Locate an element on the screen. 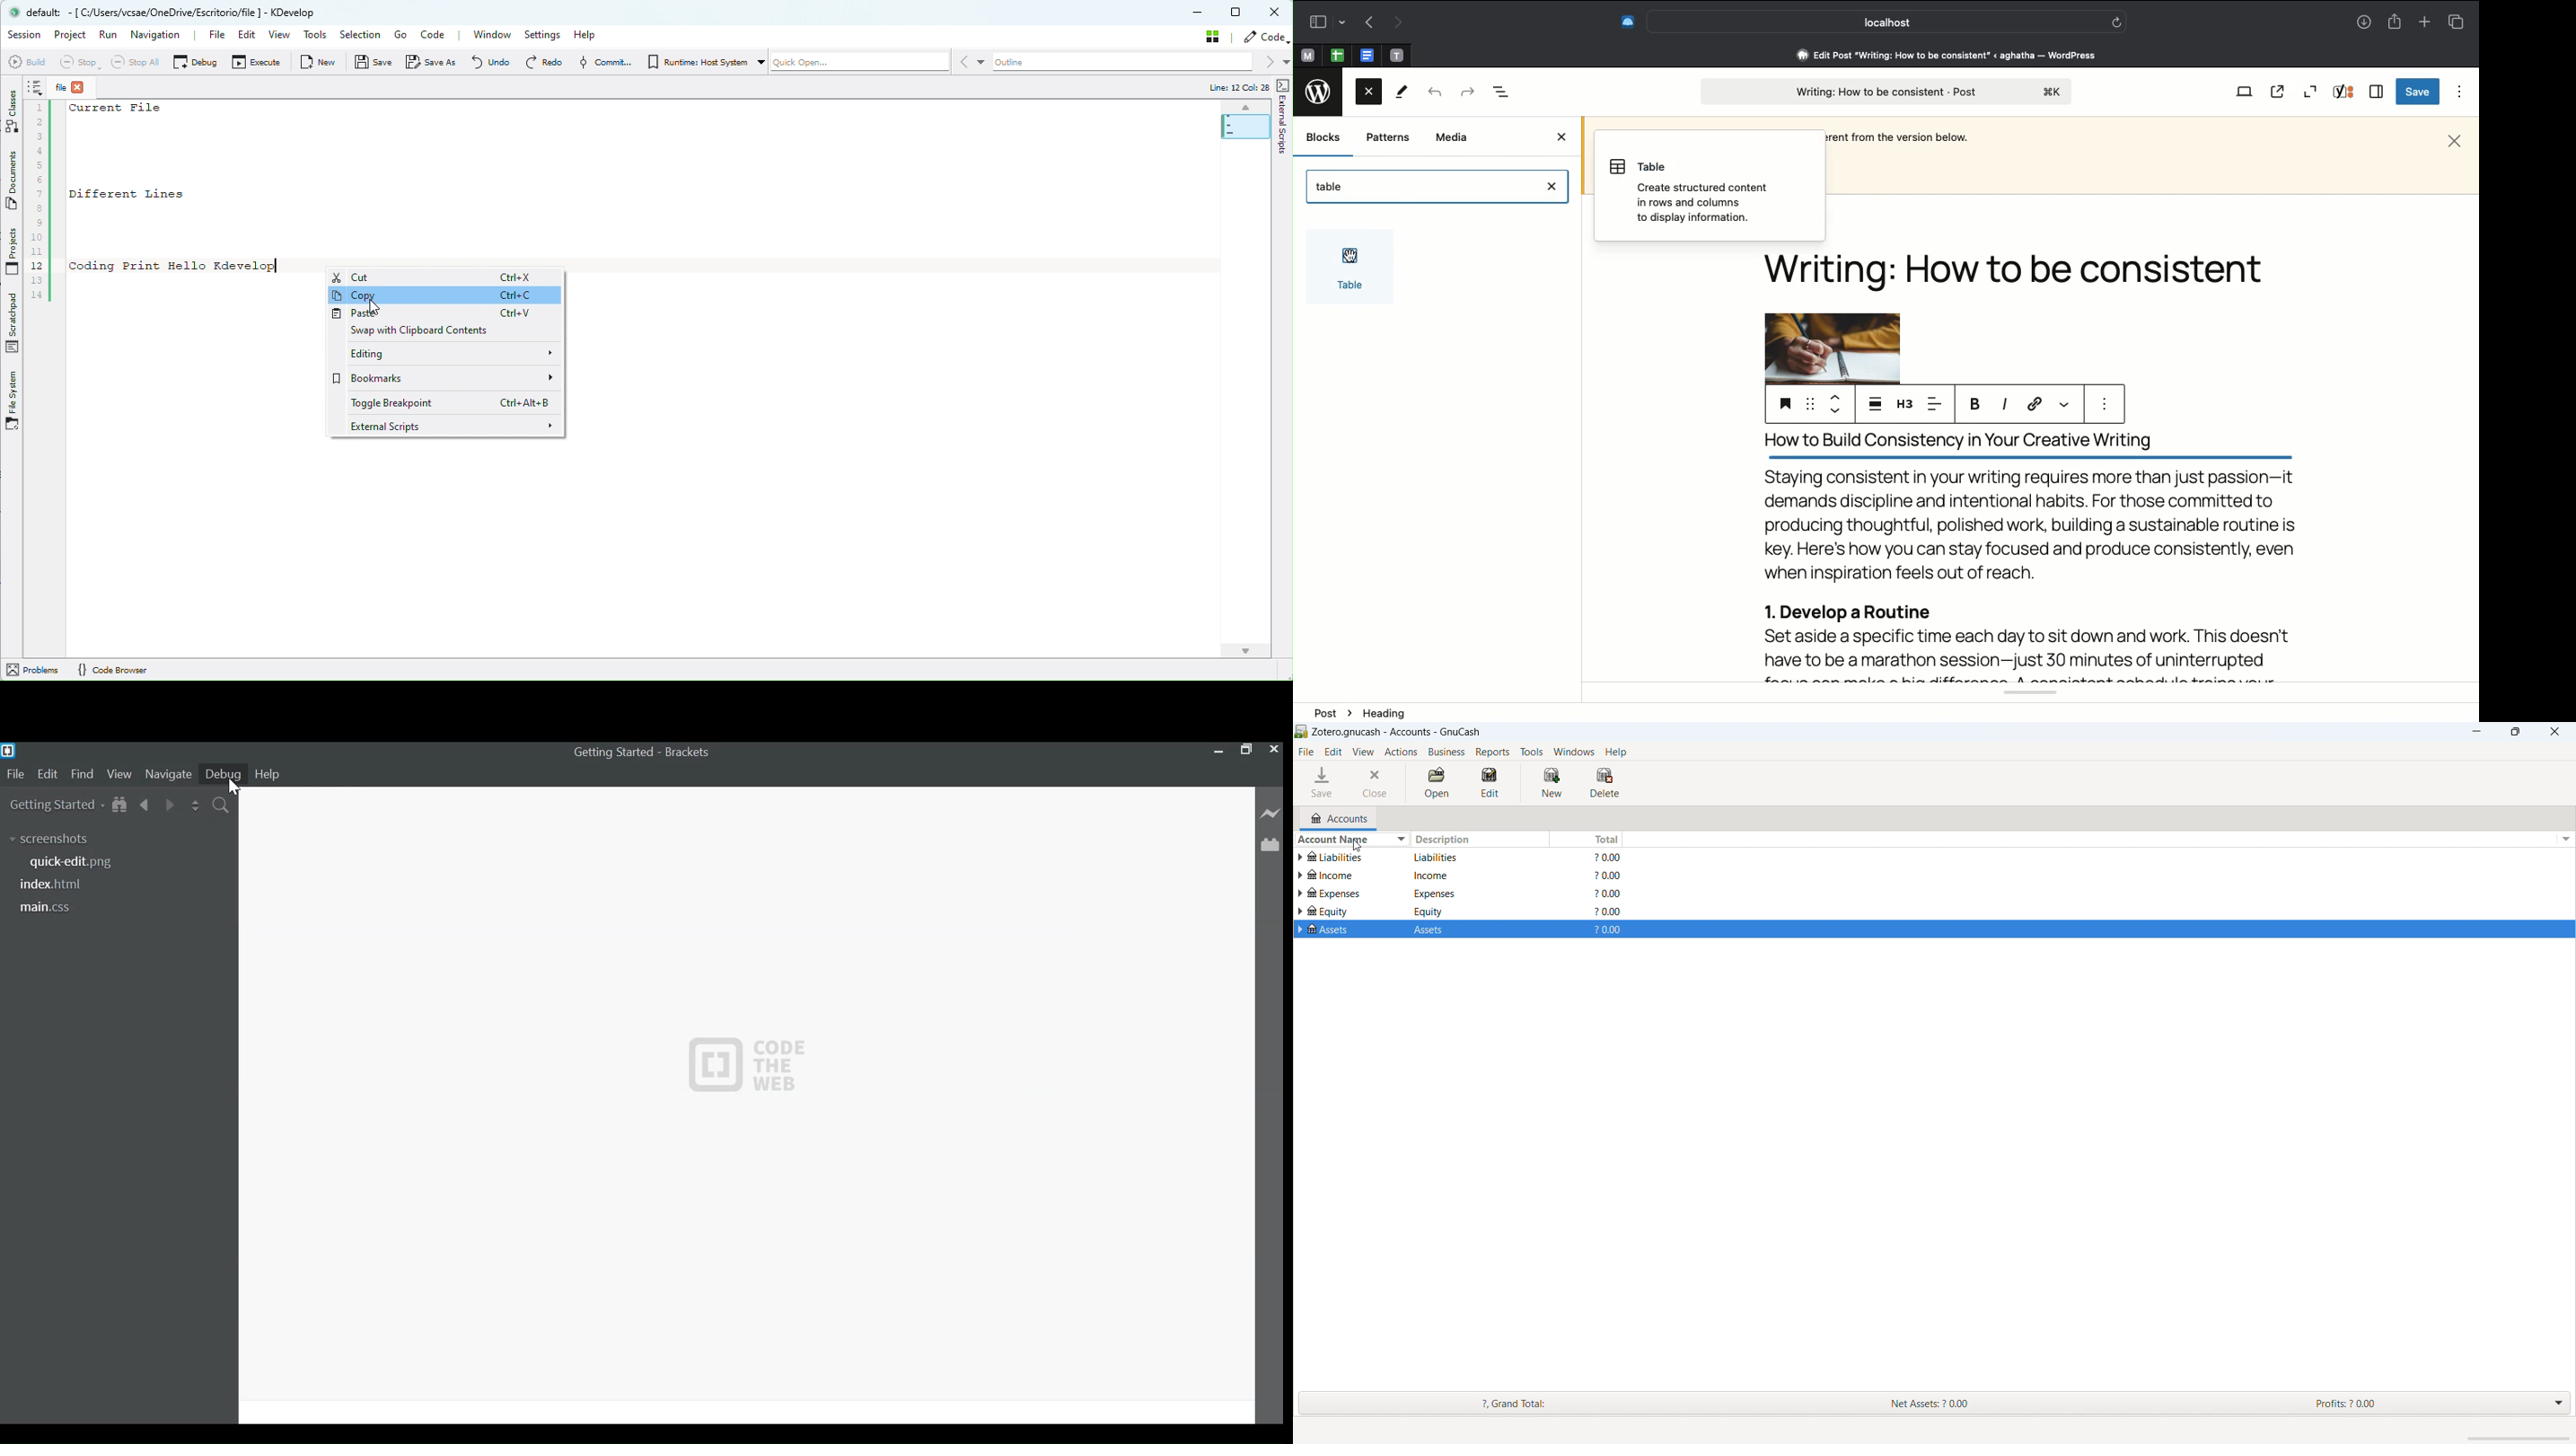 The height and width of the screenshot is (1456, 2576). Navigation is located at coordinates (162, 36).